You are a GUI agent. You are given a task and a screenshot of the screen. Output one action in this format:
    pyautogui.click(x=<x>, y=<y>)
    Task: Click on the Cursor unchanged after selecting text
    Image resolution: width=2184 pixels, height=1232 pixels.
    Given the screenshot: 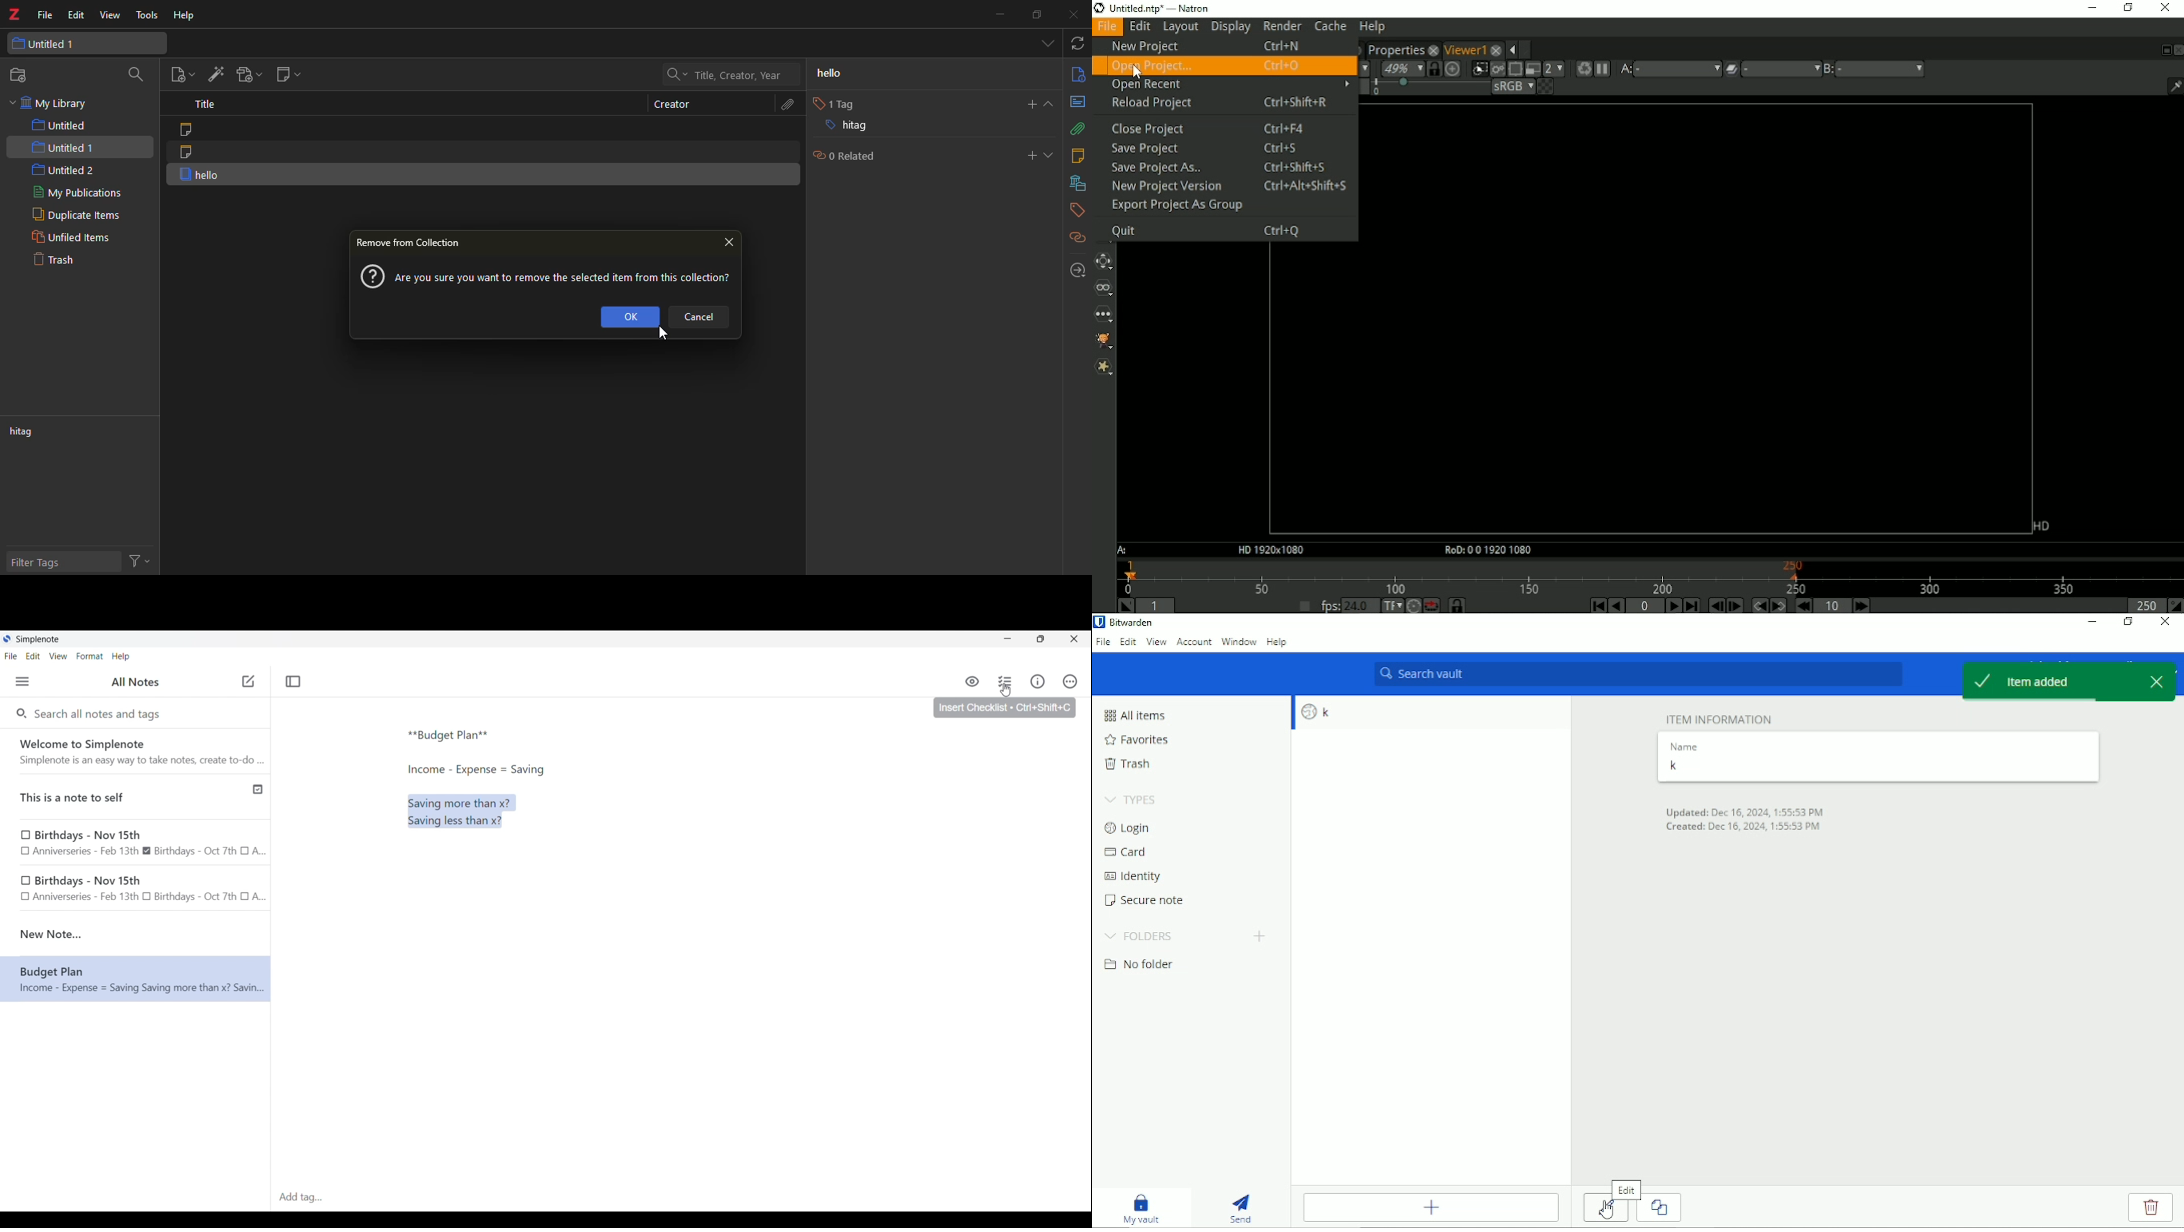 What is the action you would take?
    pyautogui.click(x=410, y=805)
    